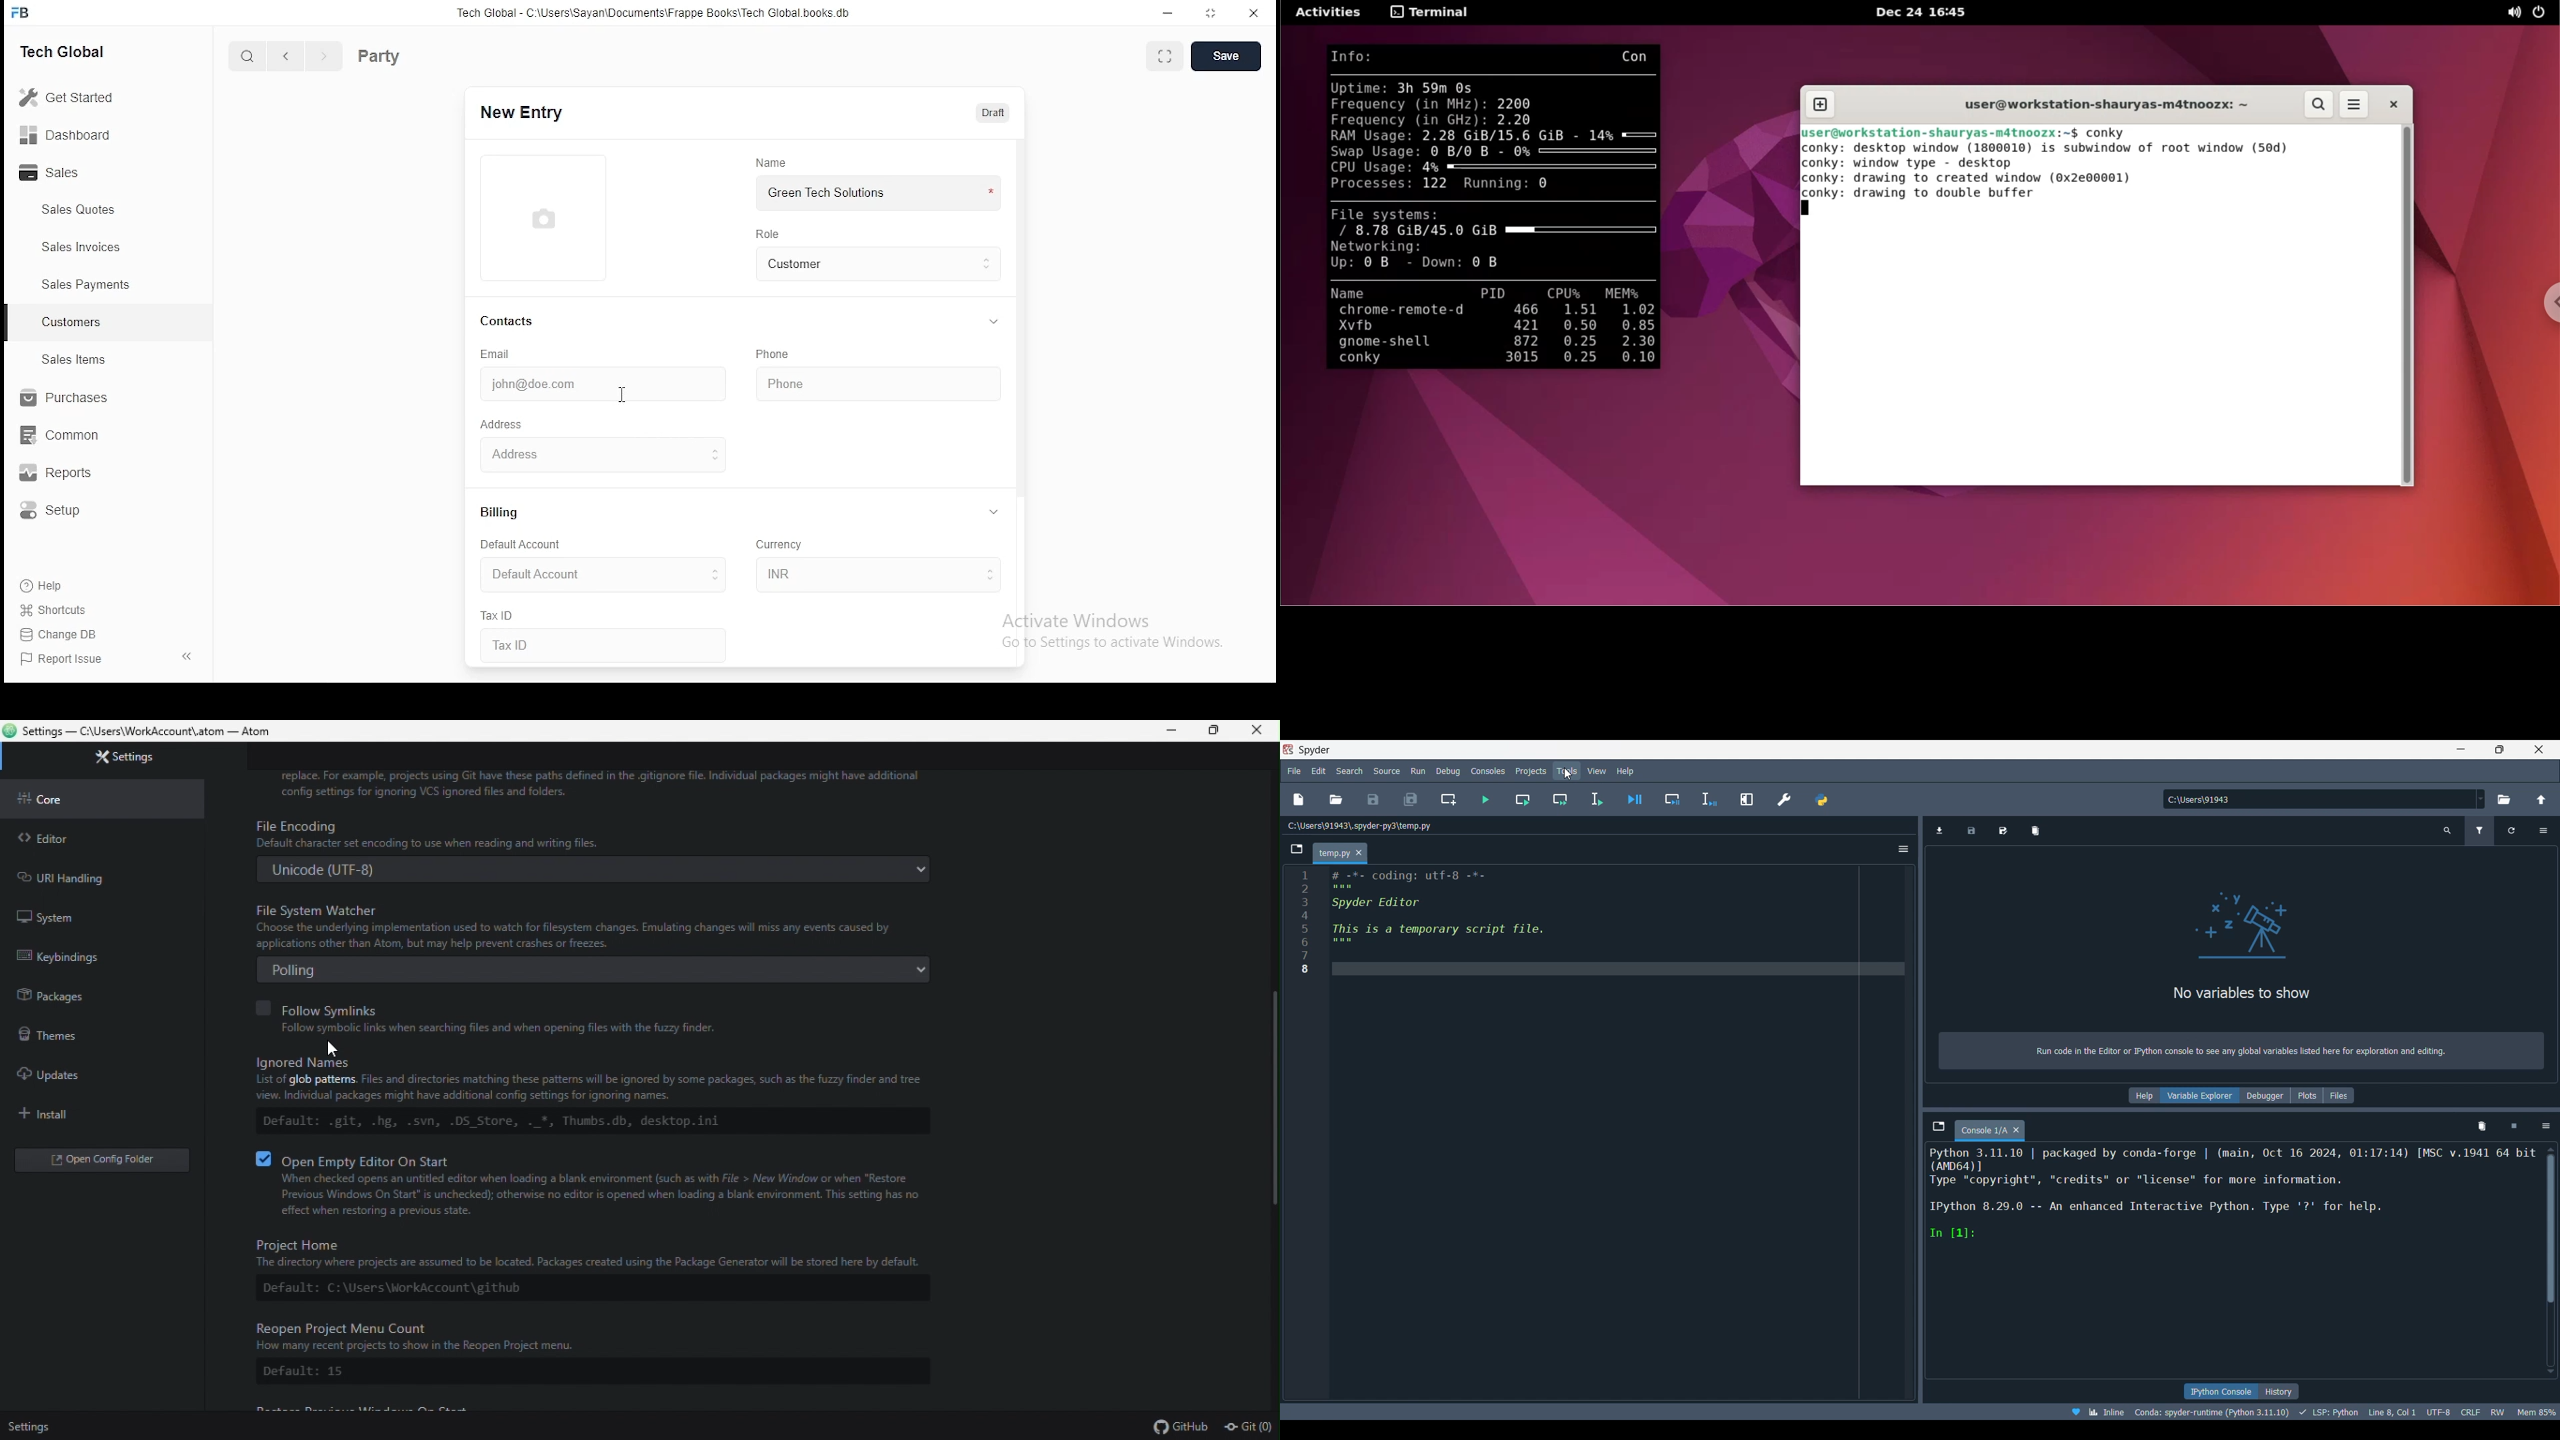  What do you see at coordinates (501, 514) in the screenshot?
I see `billing` at bounding box center [501, 514].